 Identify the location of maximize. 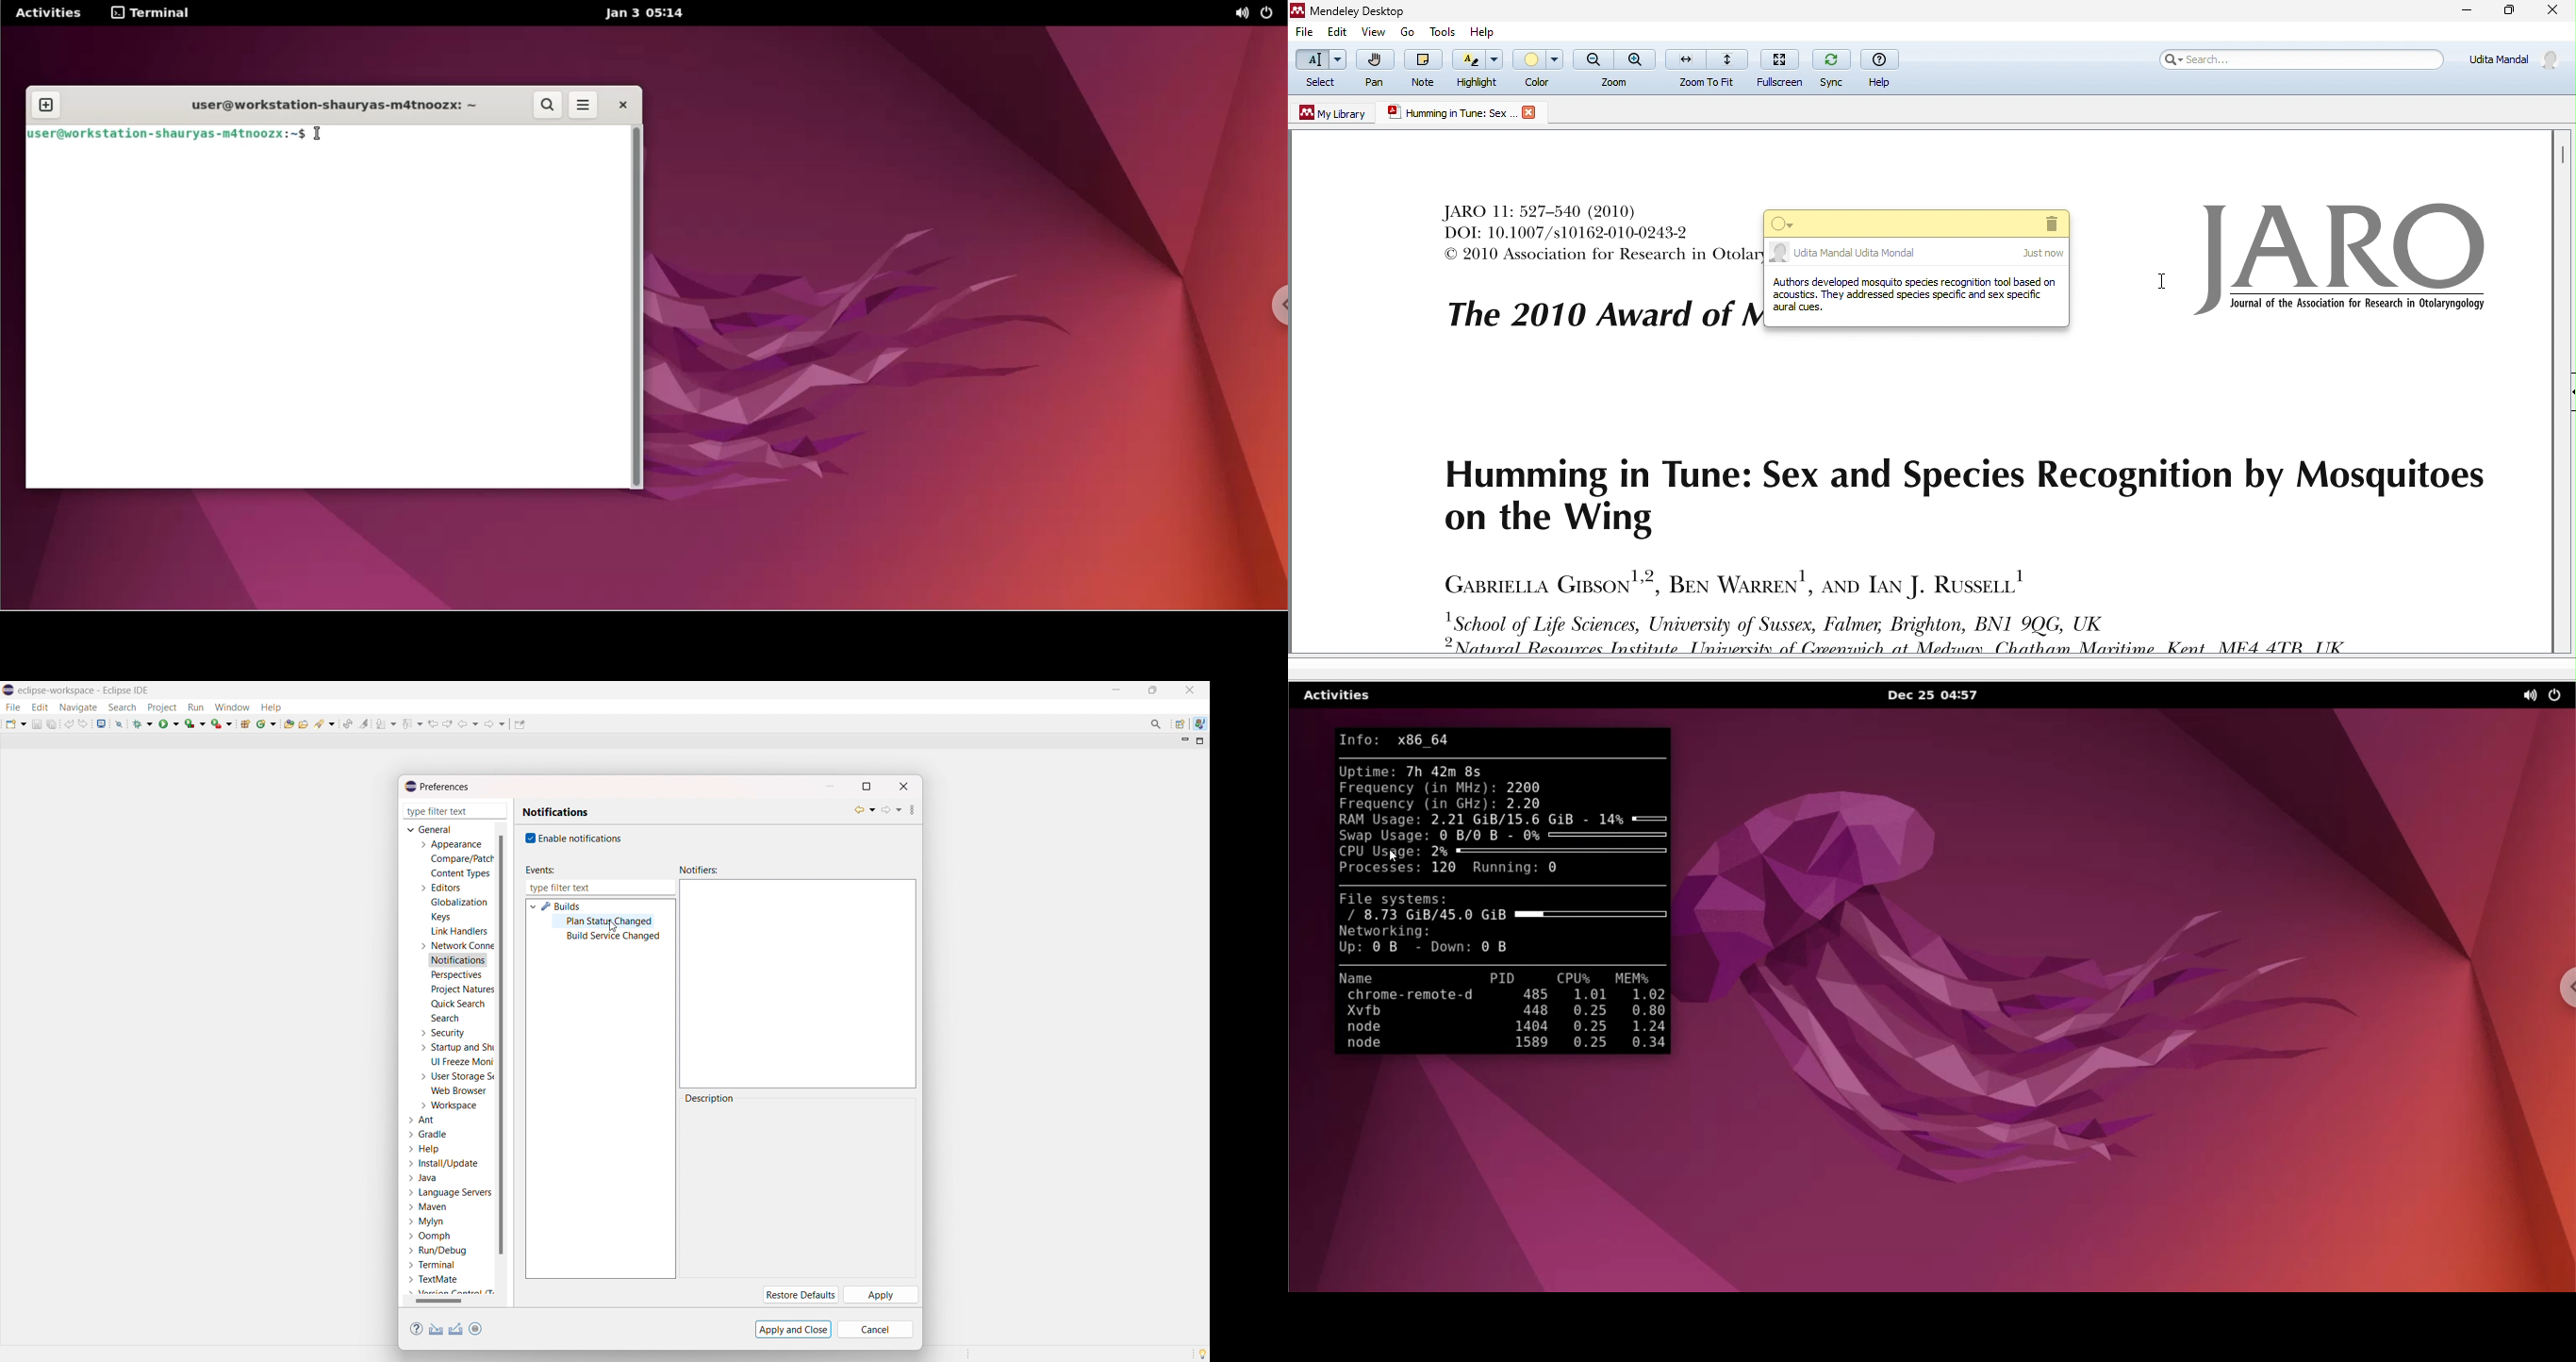
(2508, 11).